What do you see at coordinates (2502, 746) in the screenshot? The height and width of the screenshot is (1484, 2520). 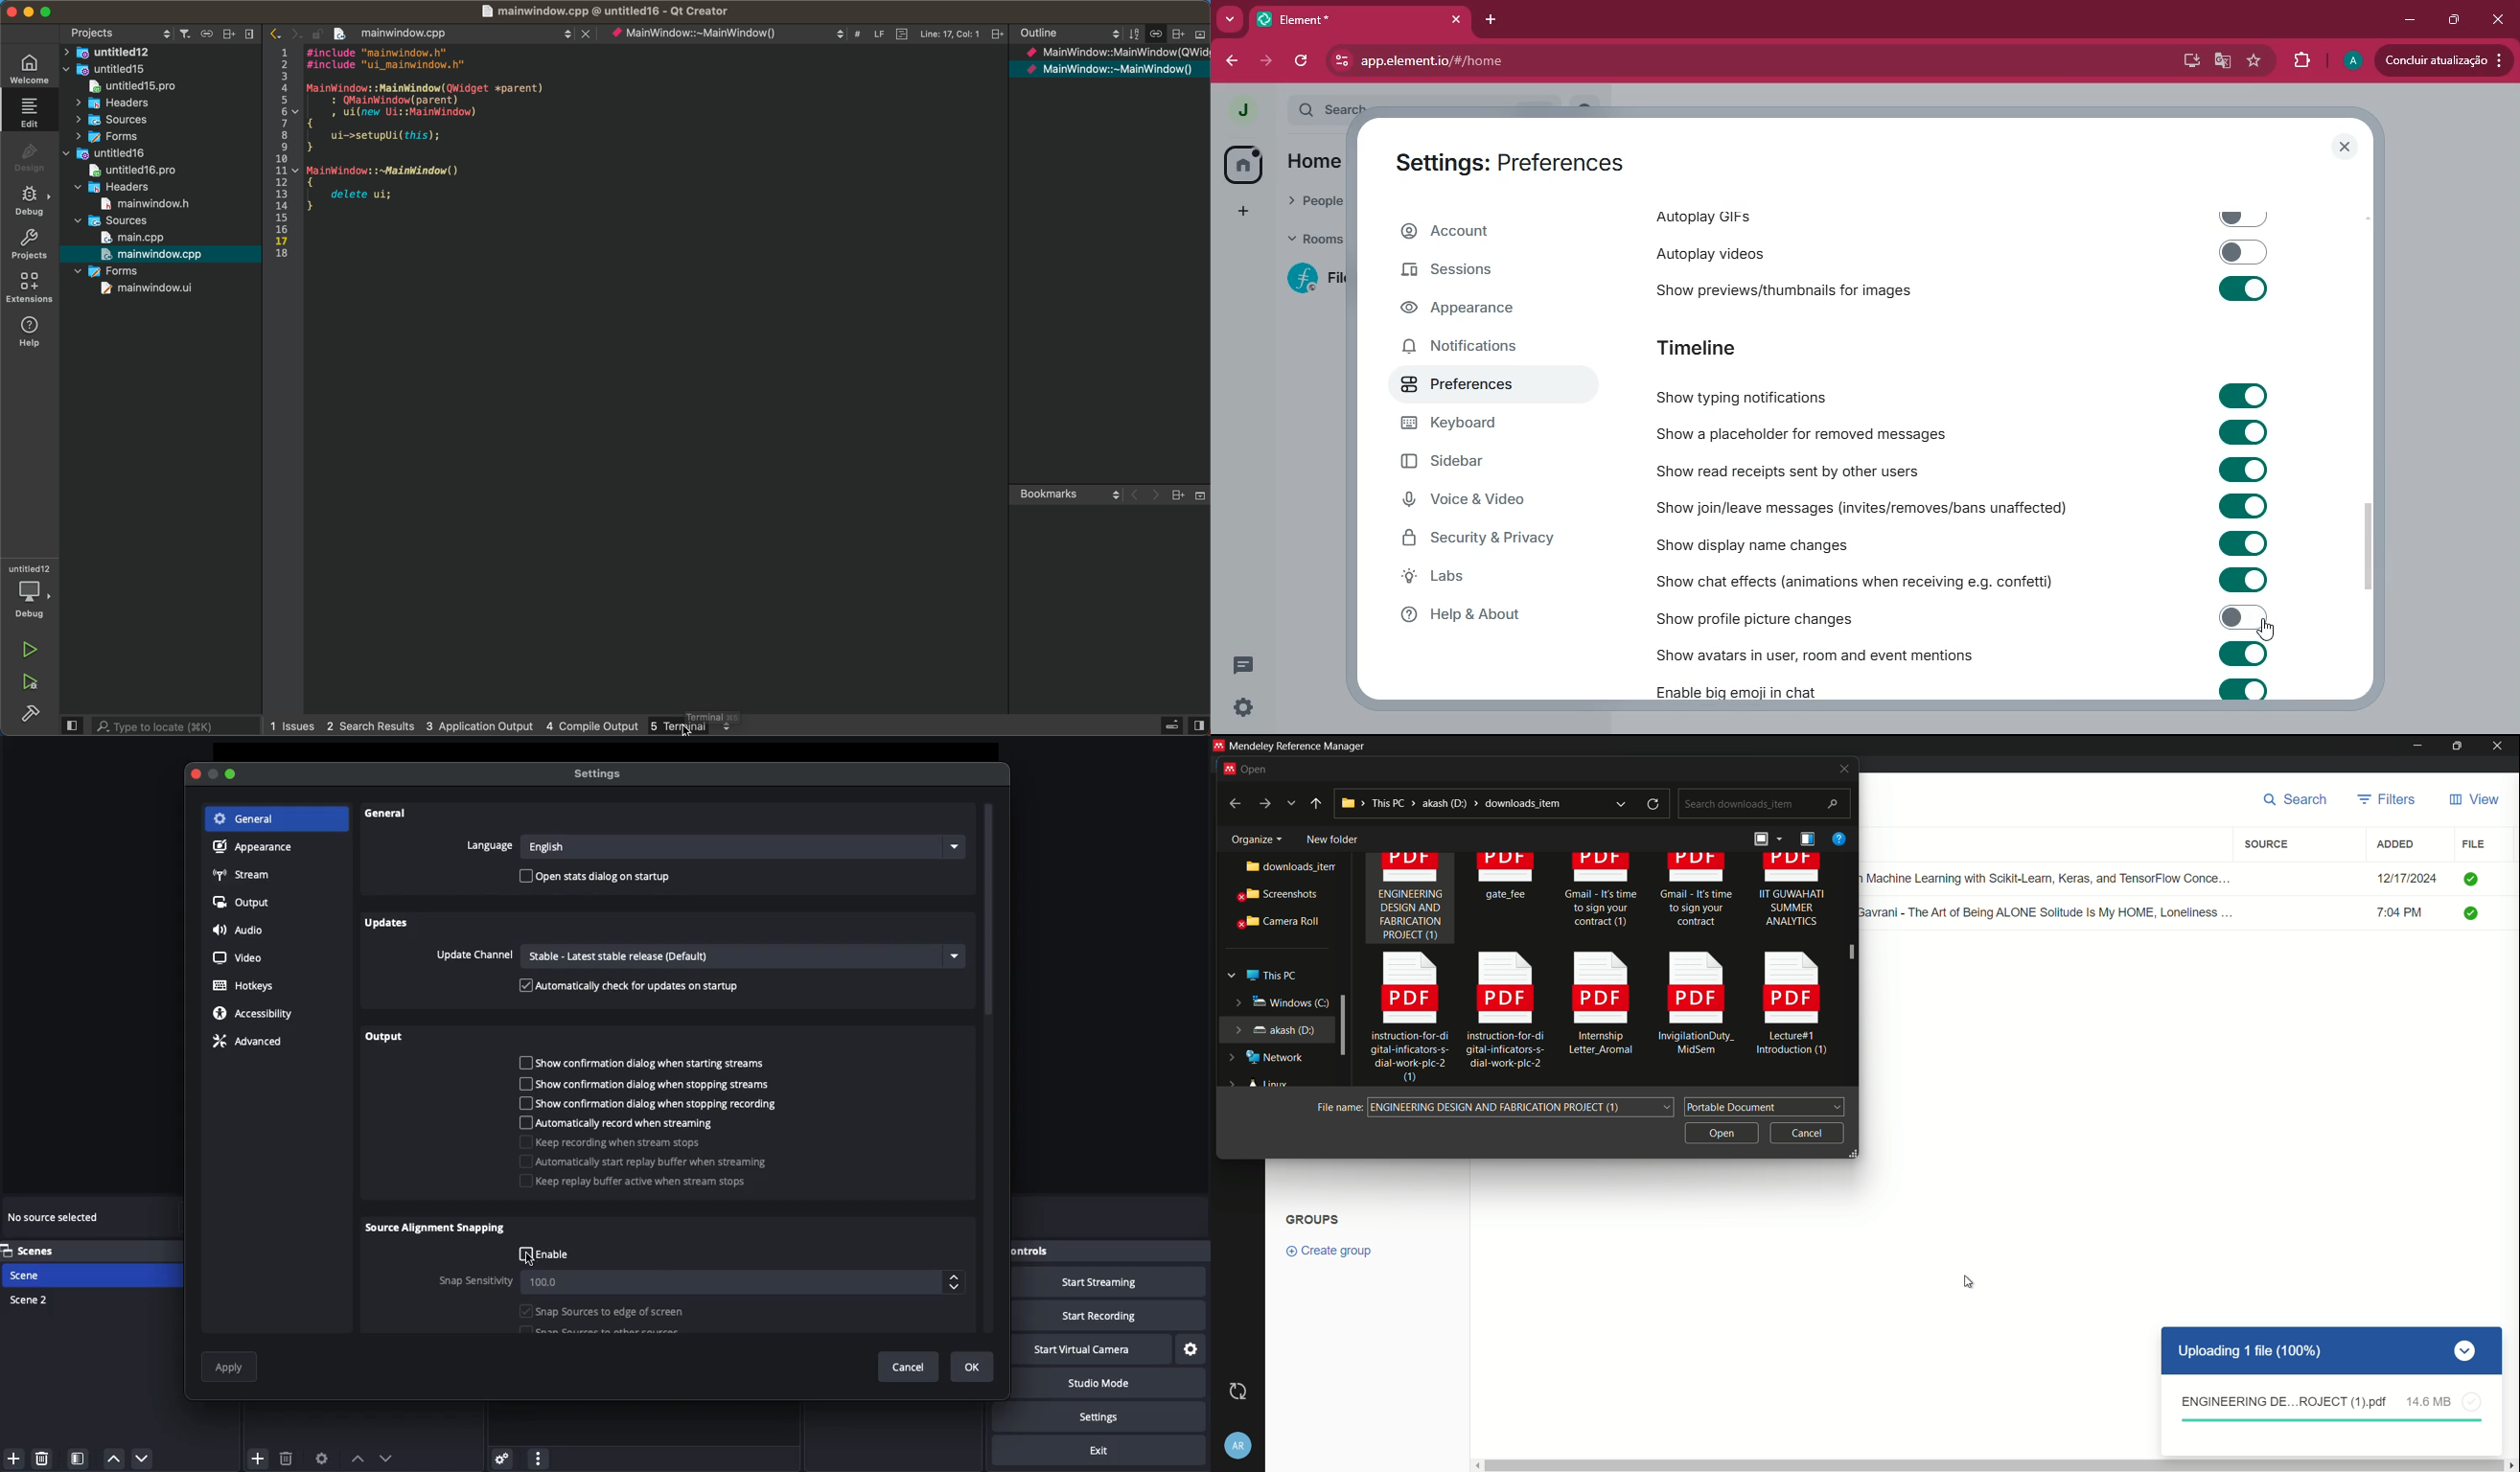 I see `close` at bounding box center [2502, 746].